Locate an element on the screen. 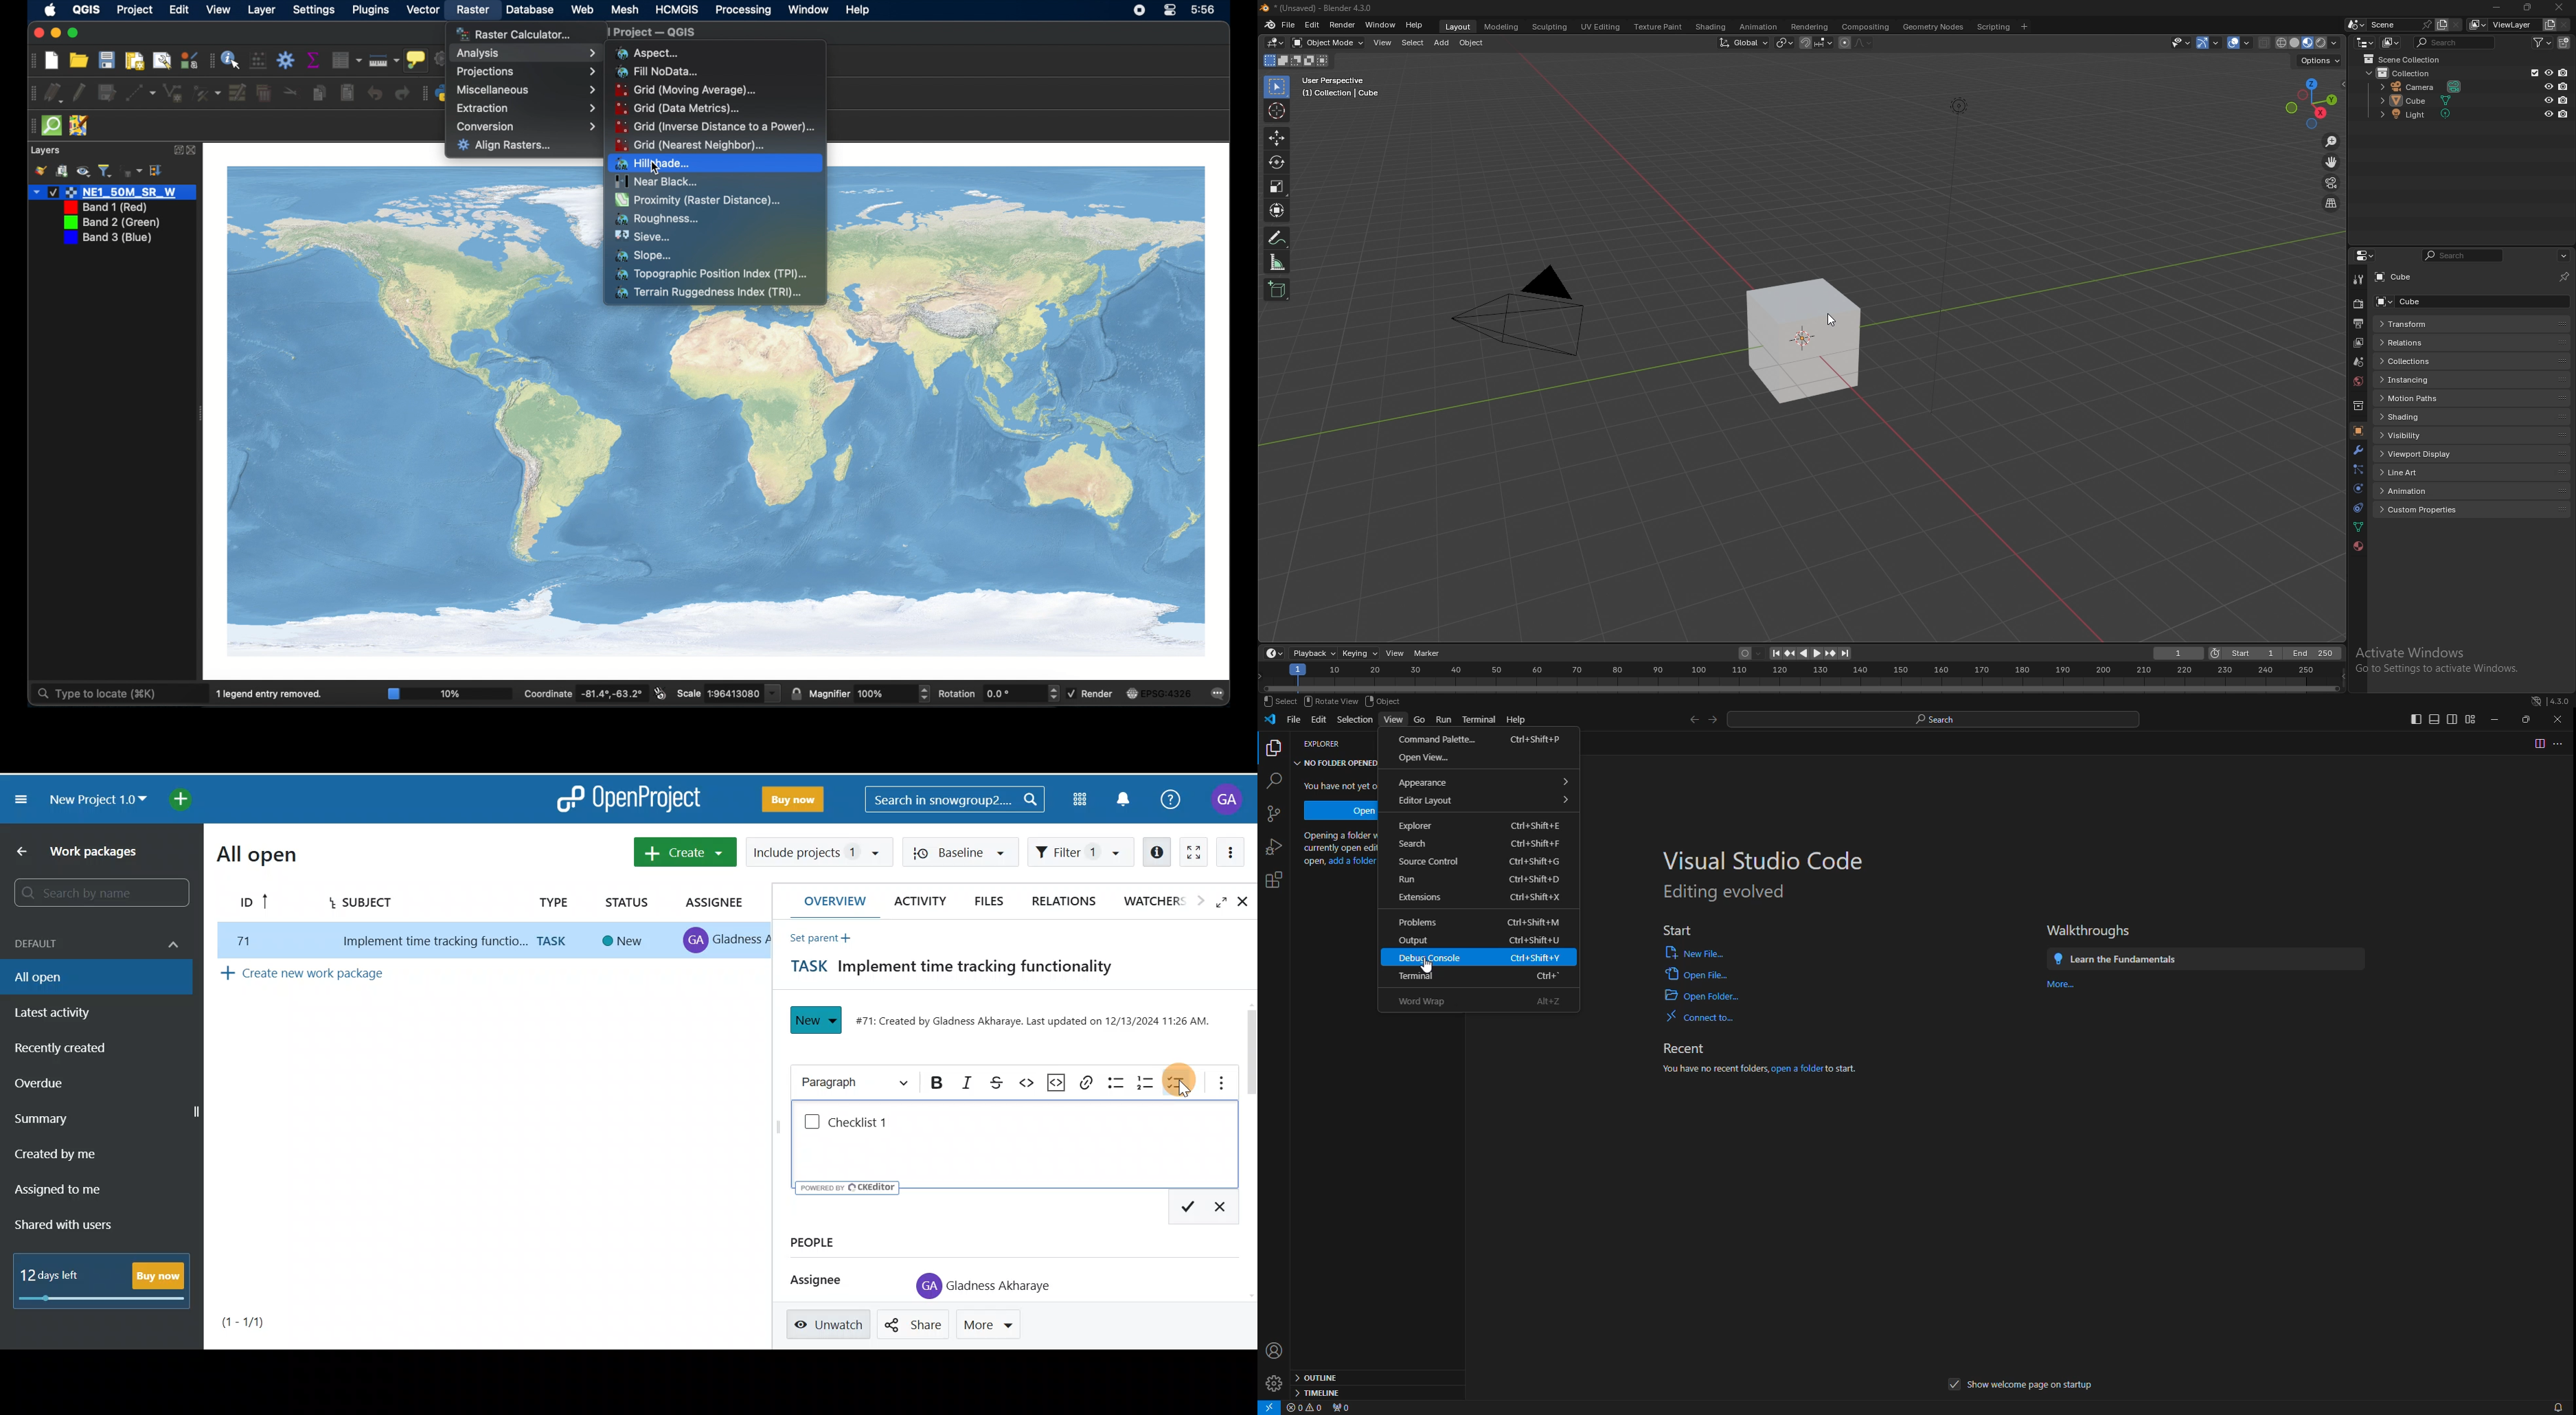 This screenshot has width=2576, height=1428. jump to keyframe is located at coordinates (1830, 653).